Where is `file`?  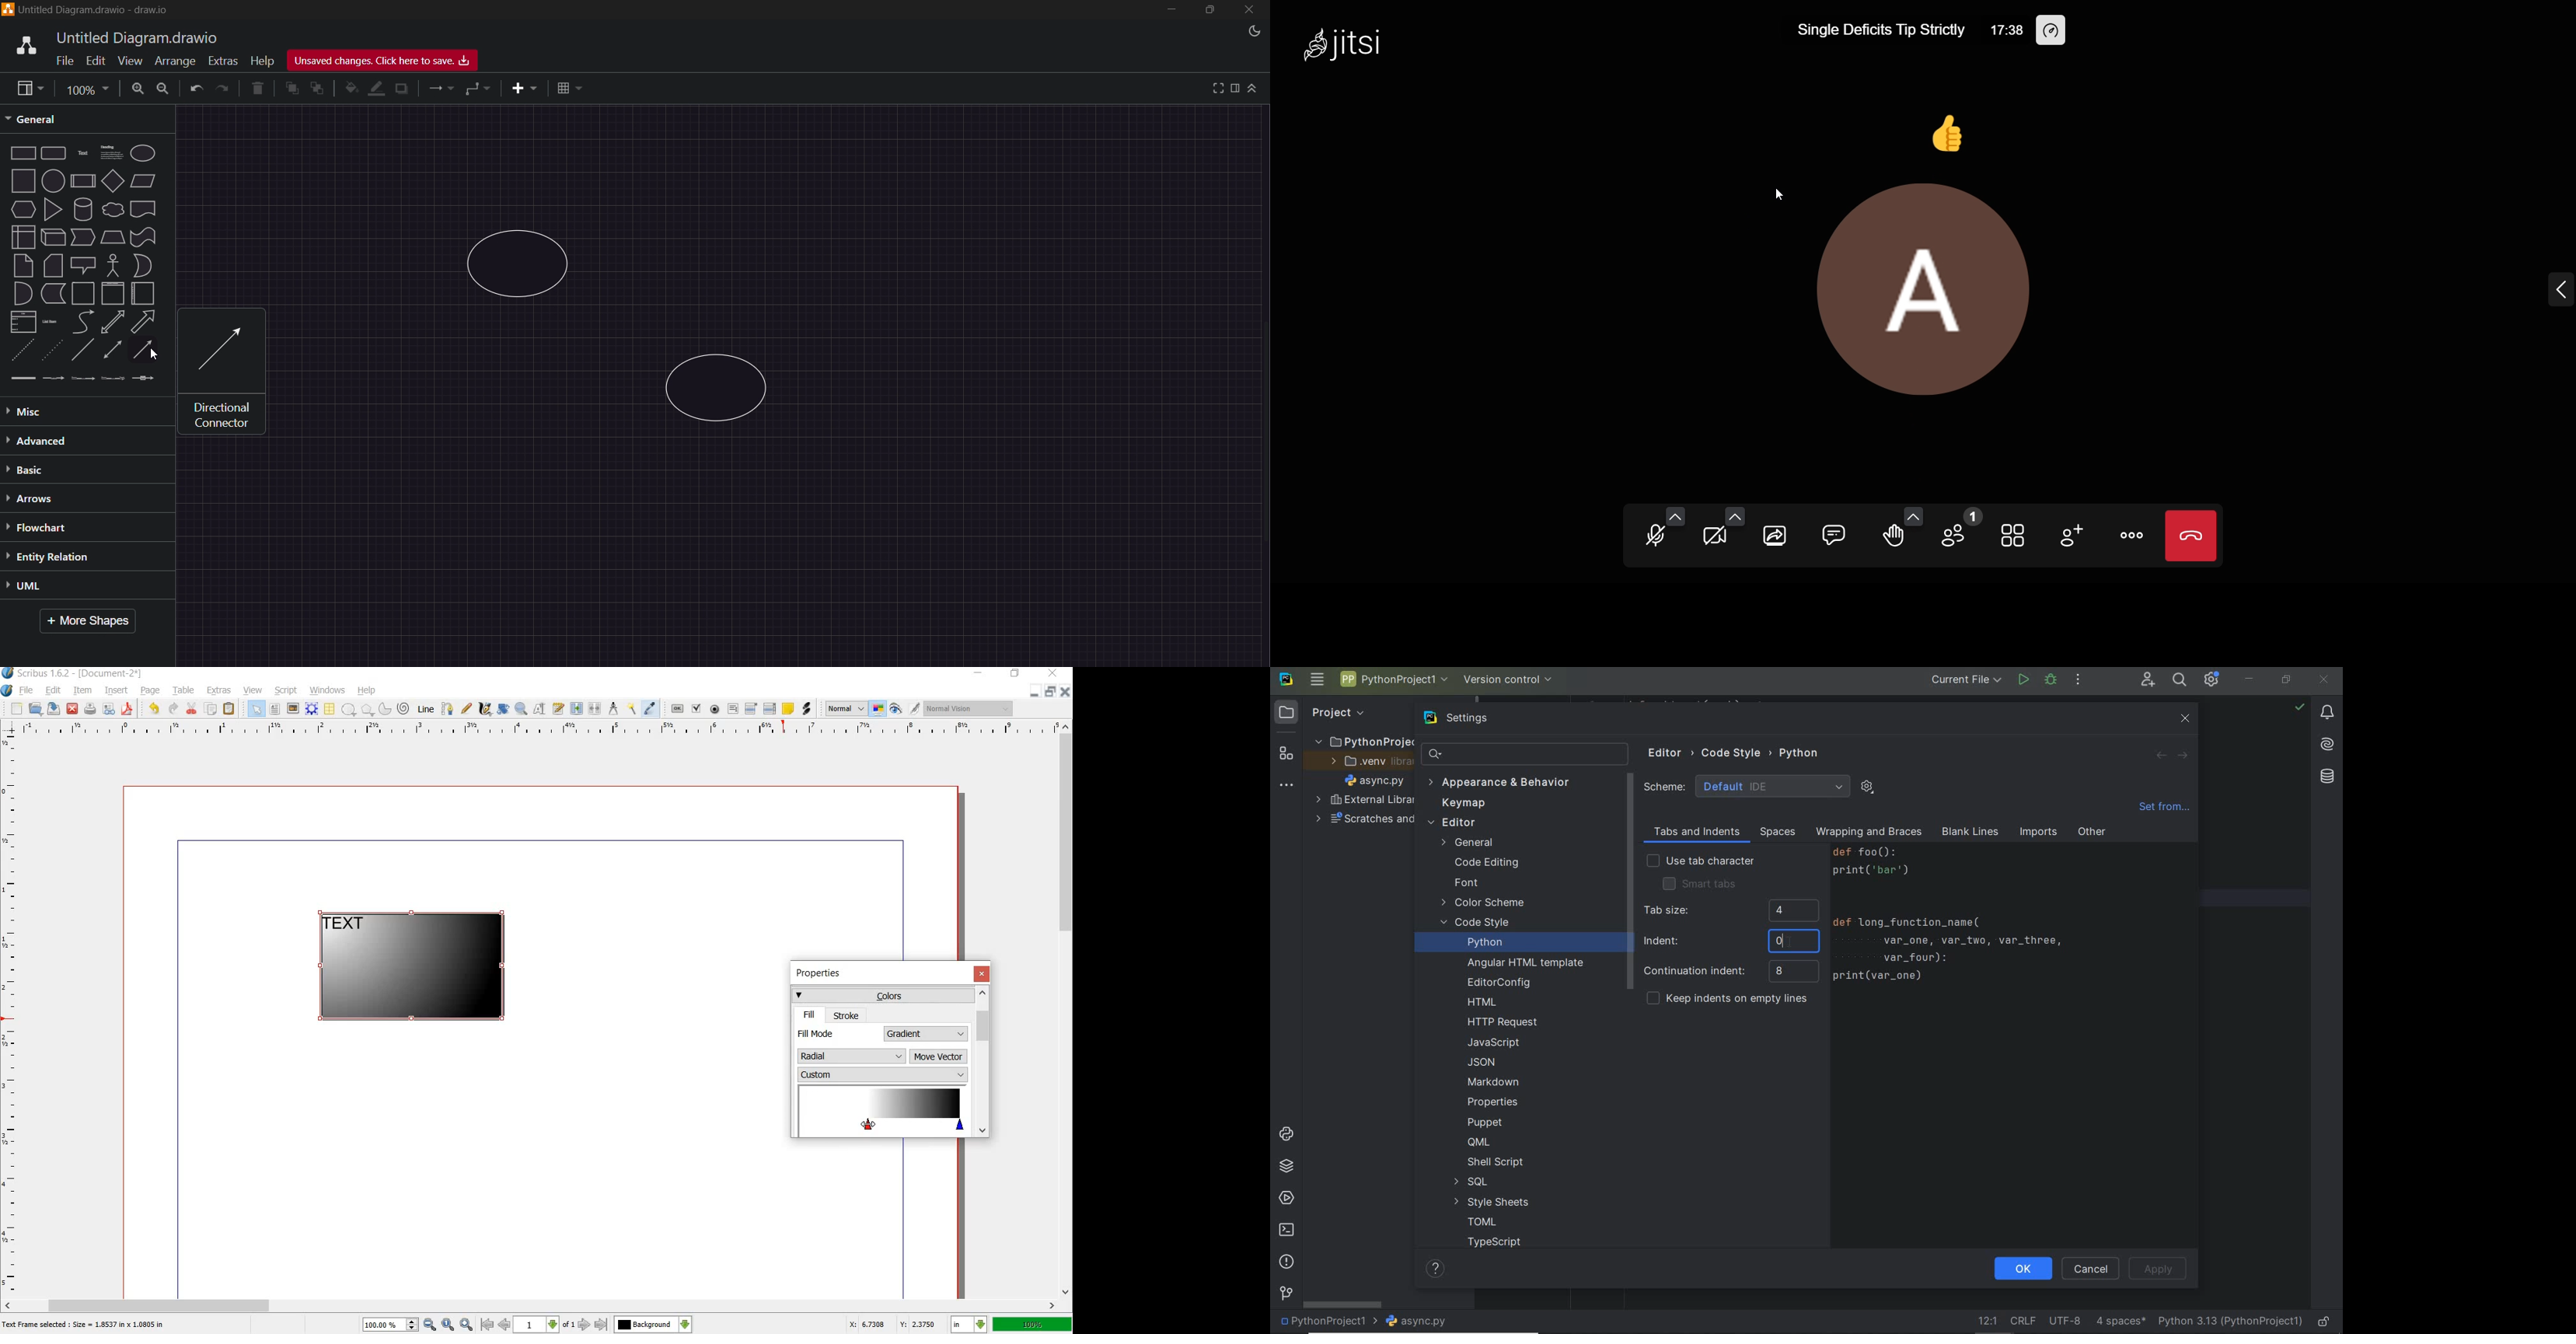 file is located at coordinates (28, 691).